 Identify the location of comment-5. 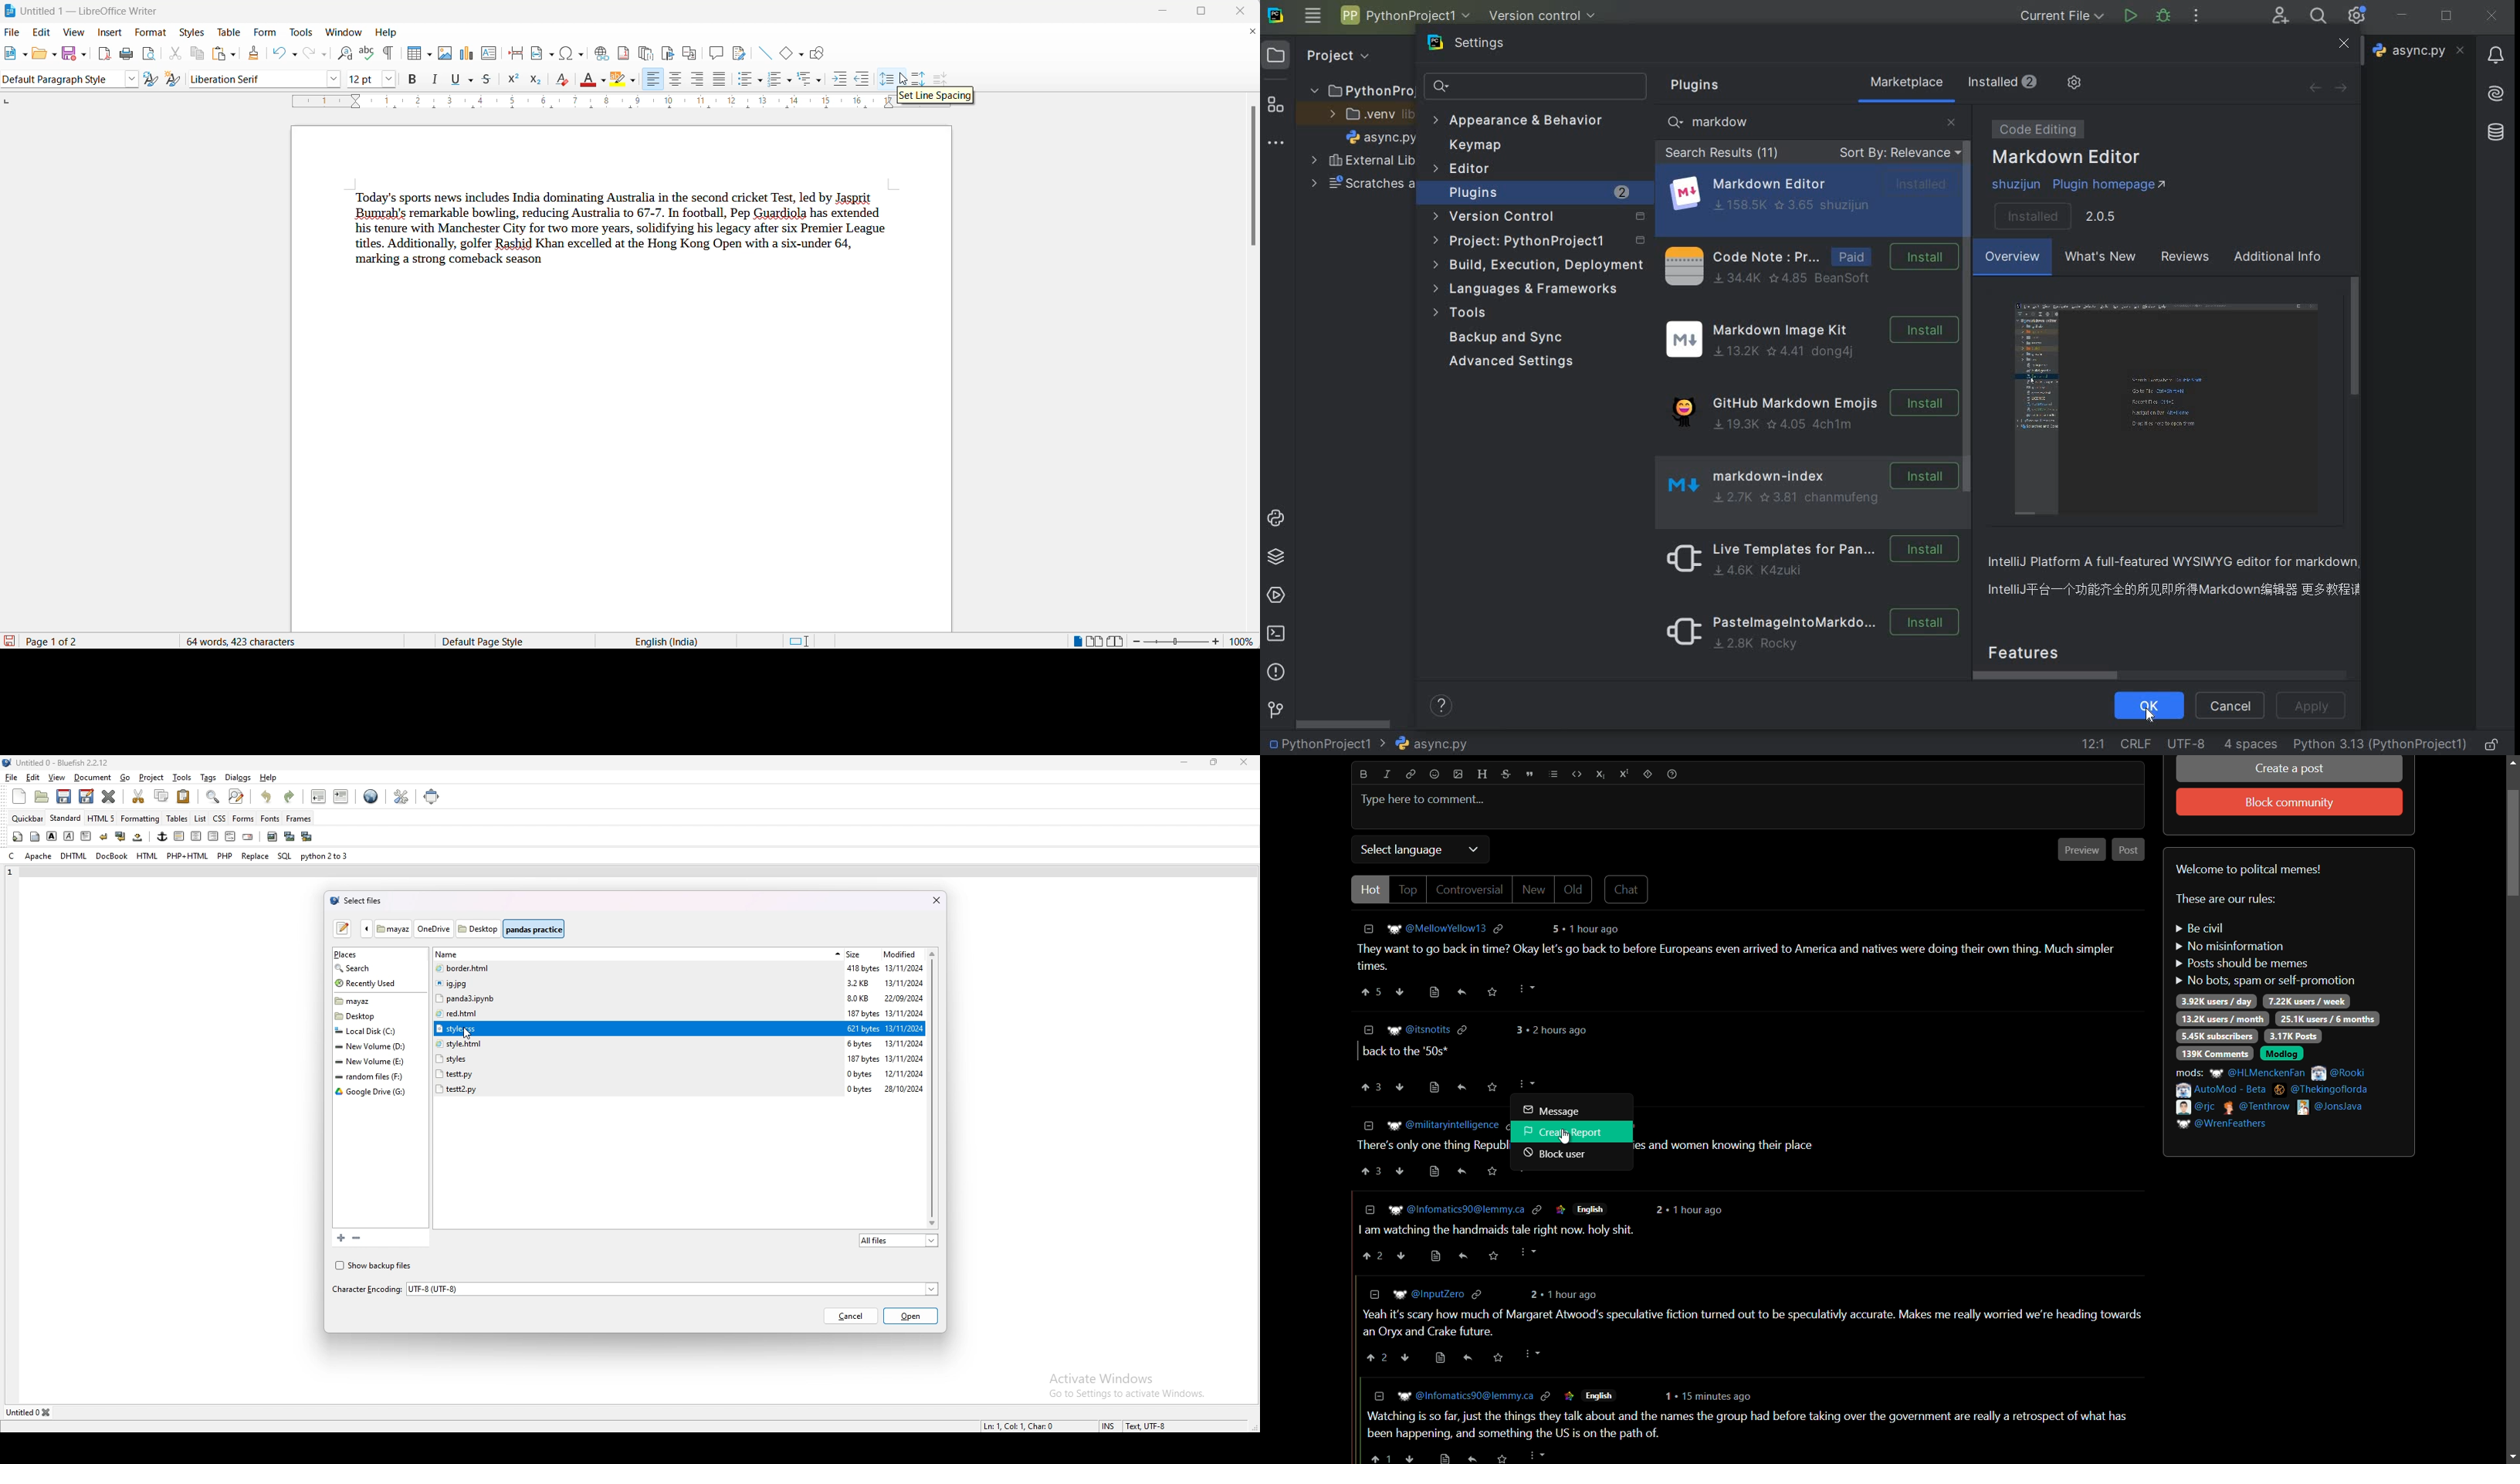
(1758, 1323).